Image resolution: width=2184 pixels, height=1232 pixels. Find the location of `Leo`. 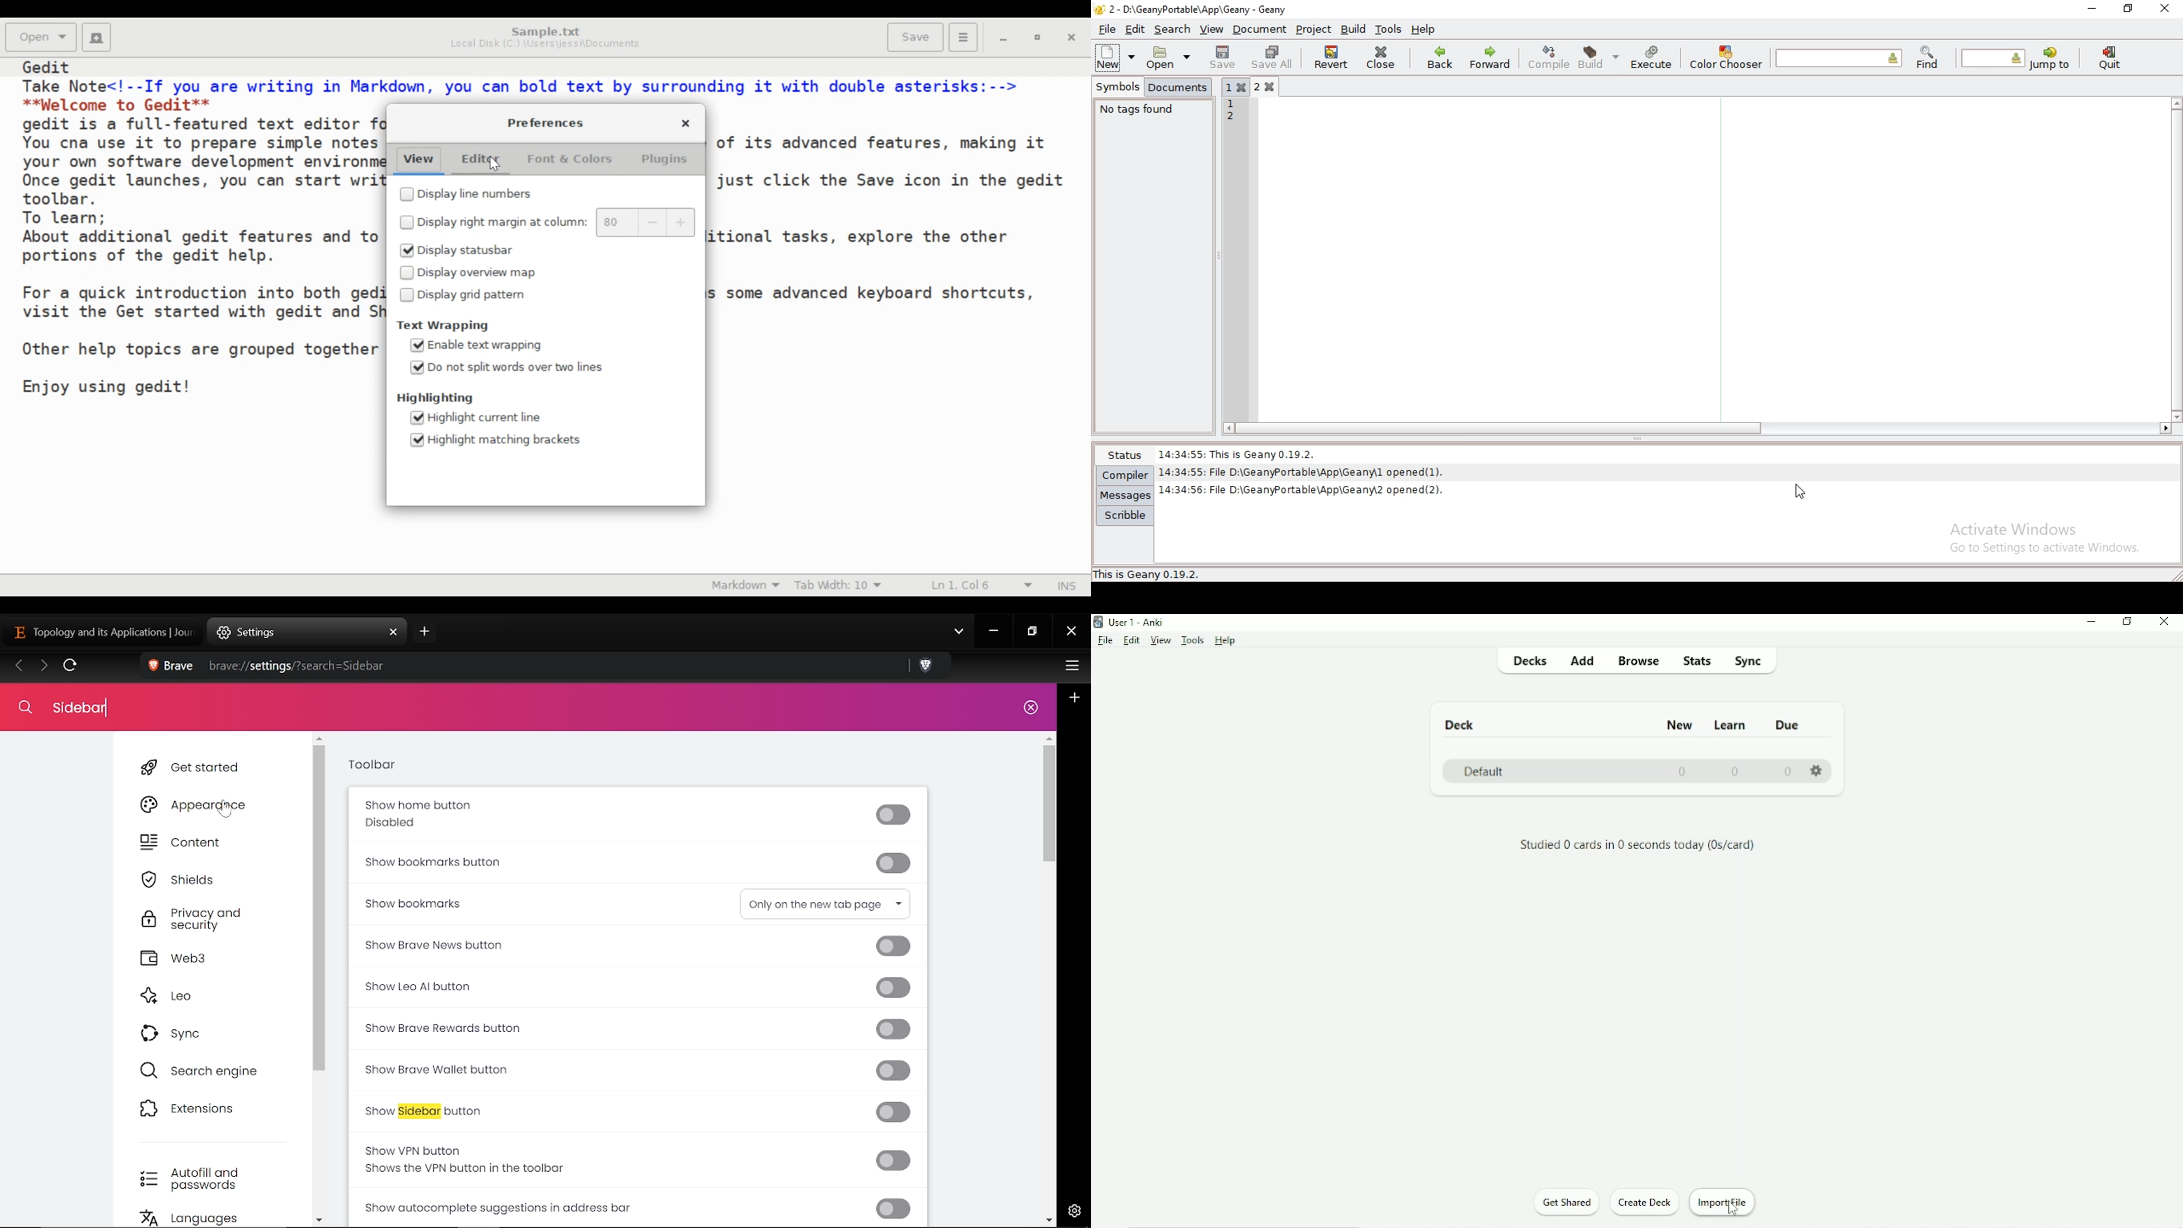

Leo is located at coordinates (193, 997).